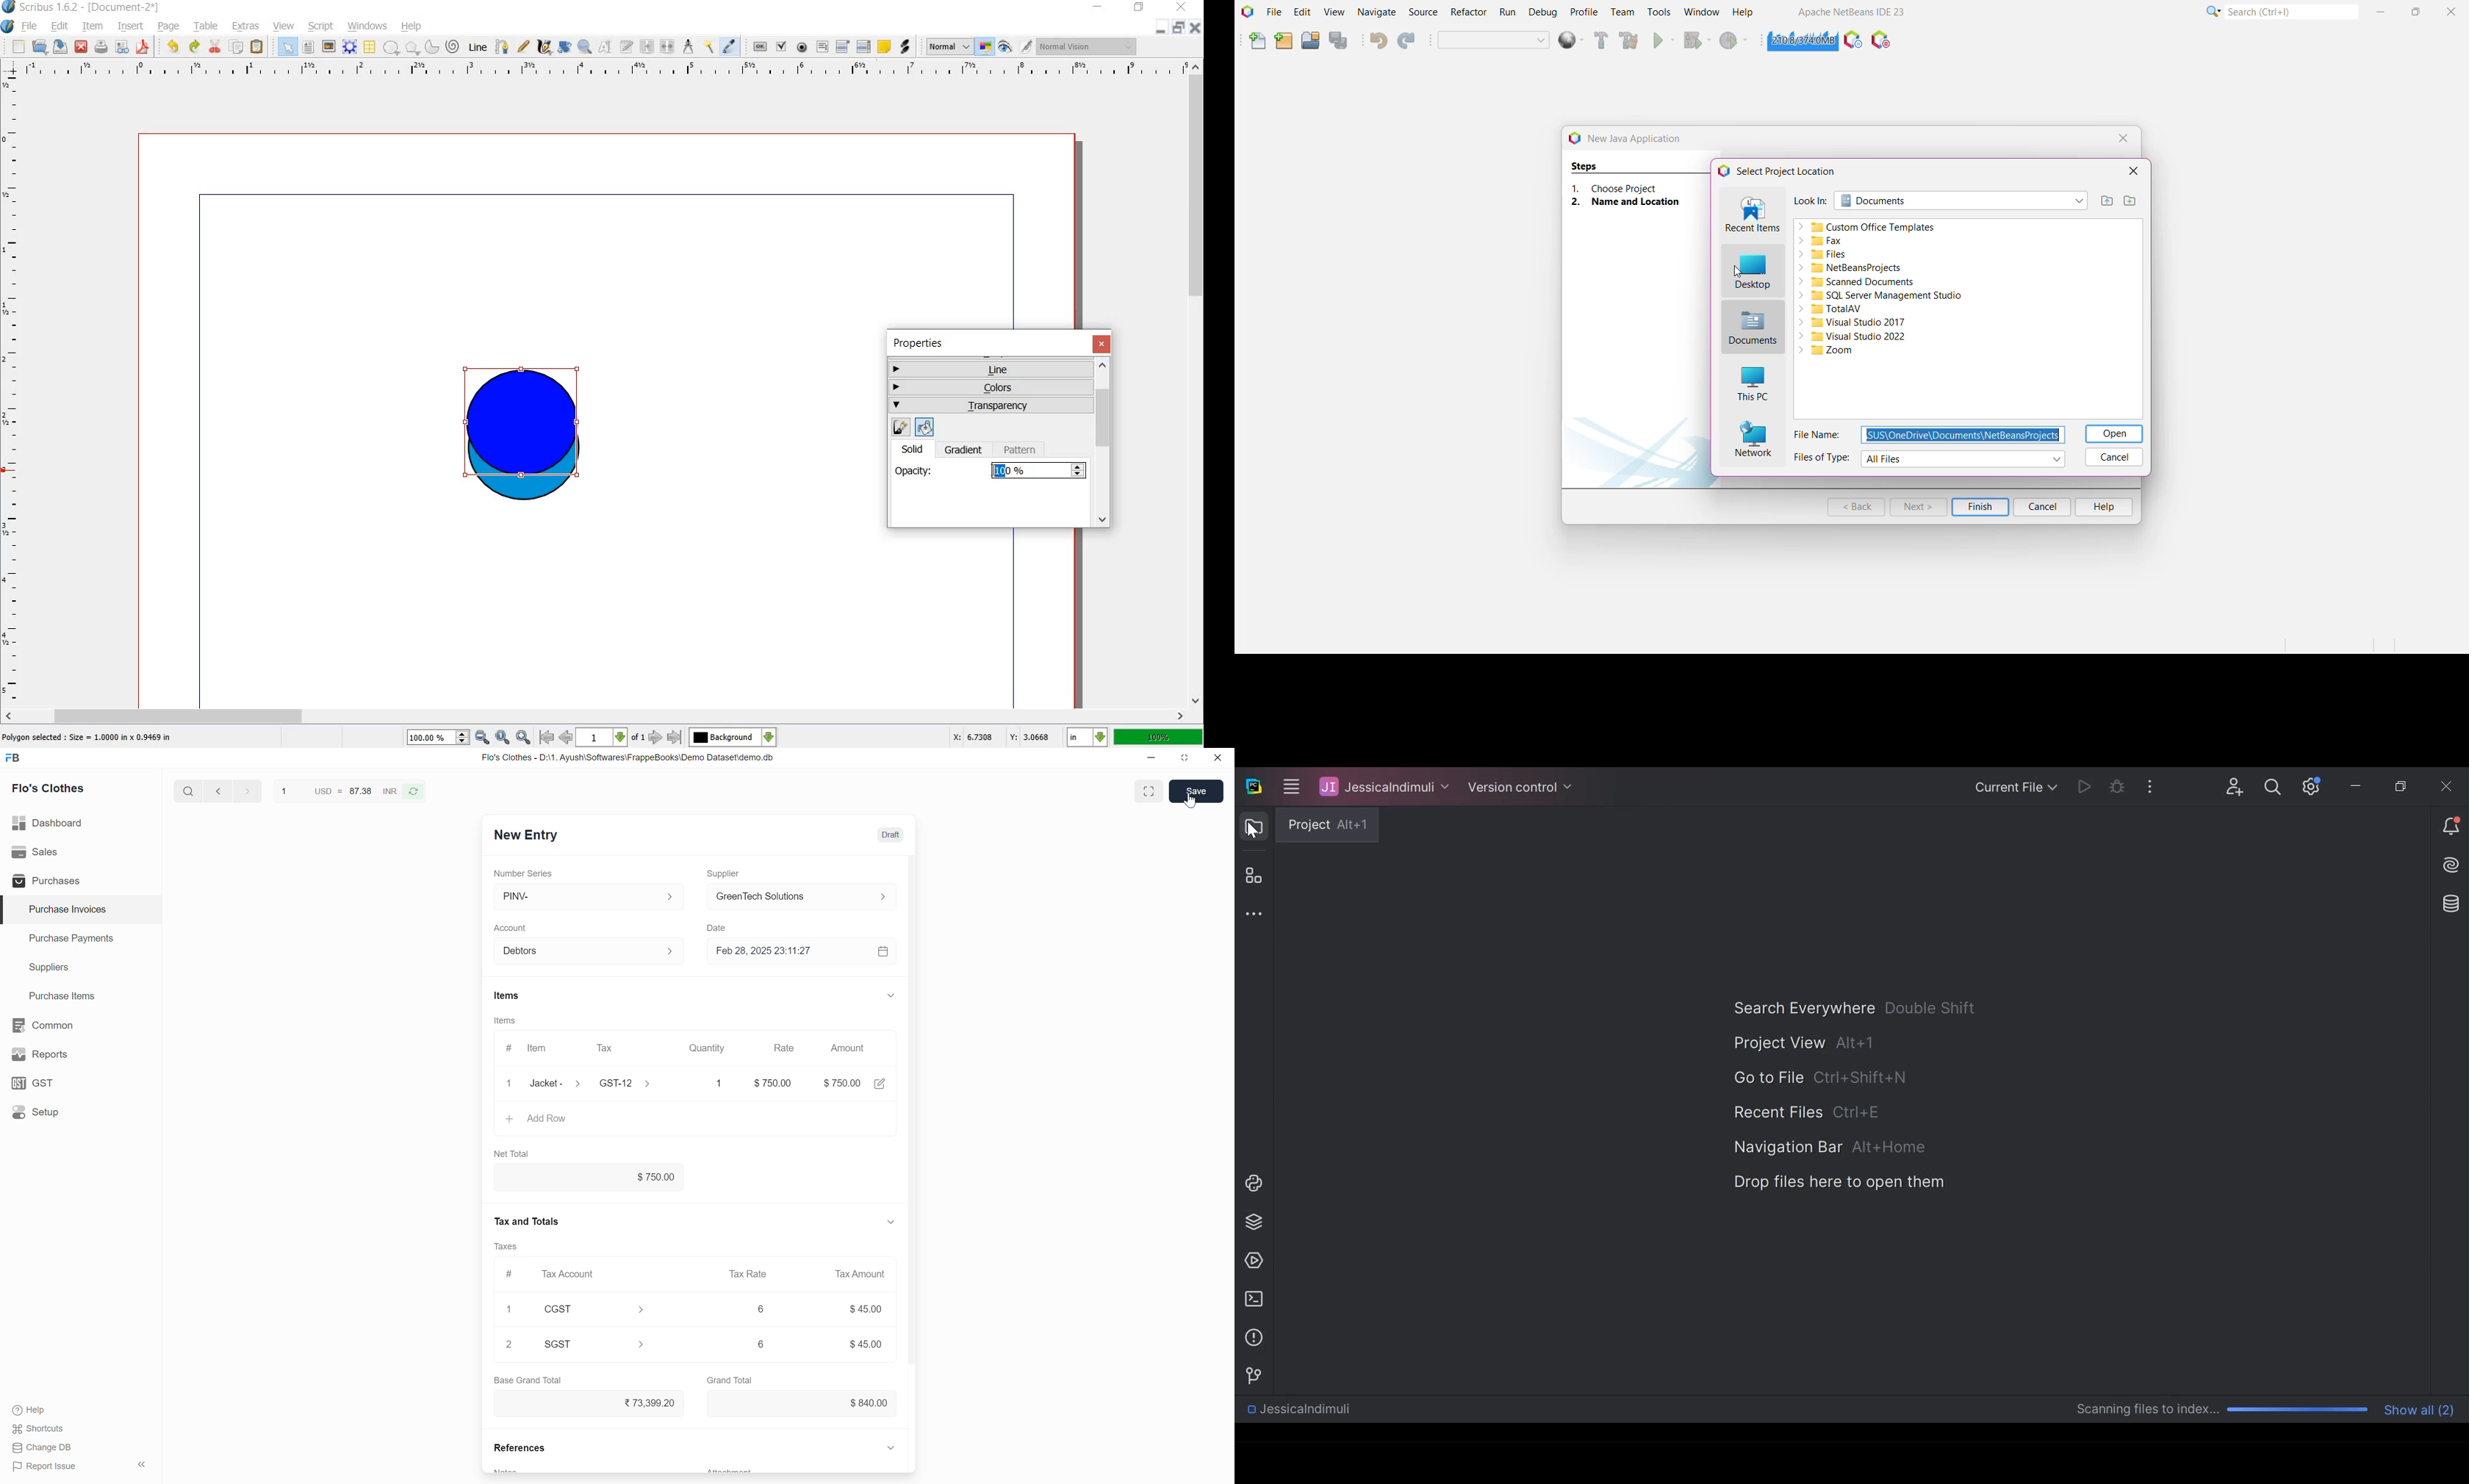 The width and height of the screenshot is (2492, 1484). Describe the element at coordinates (93, 27) in the screenshot. I see `item` at that location.